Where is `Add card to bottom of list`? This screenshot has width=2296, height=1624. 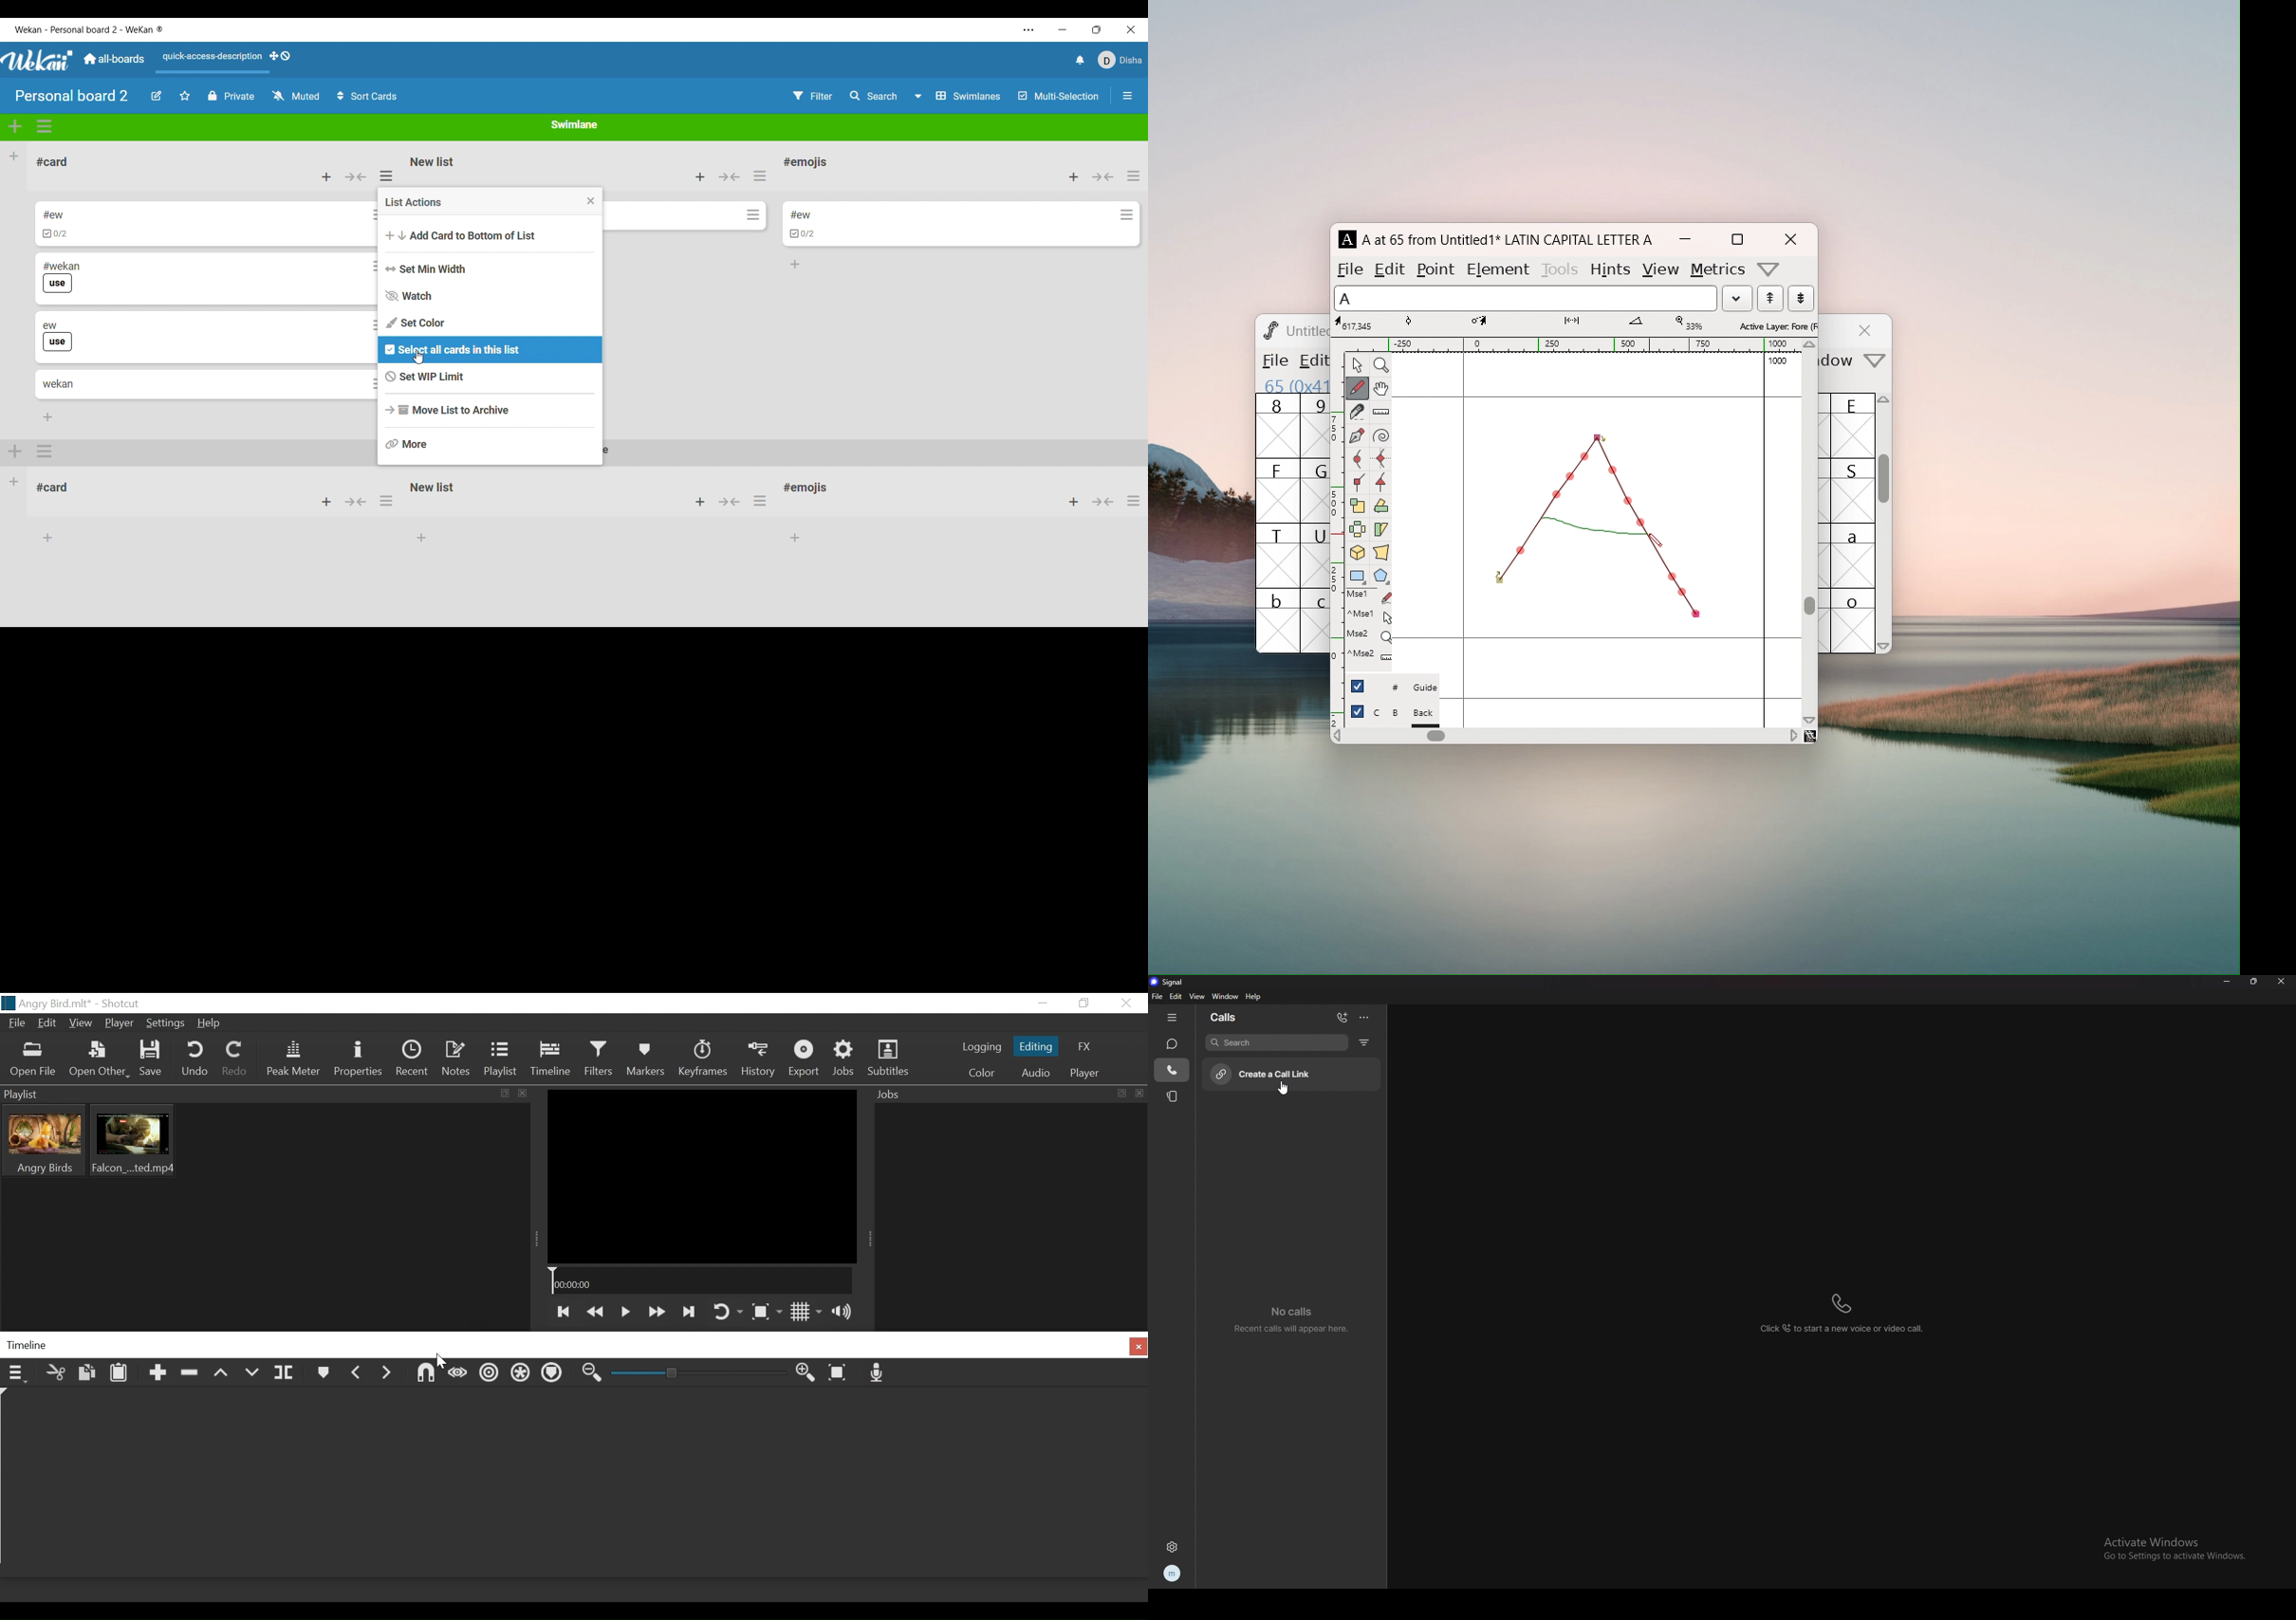
Add card to bottom of list is located at coordinates (47, 418).